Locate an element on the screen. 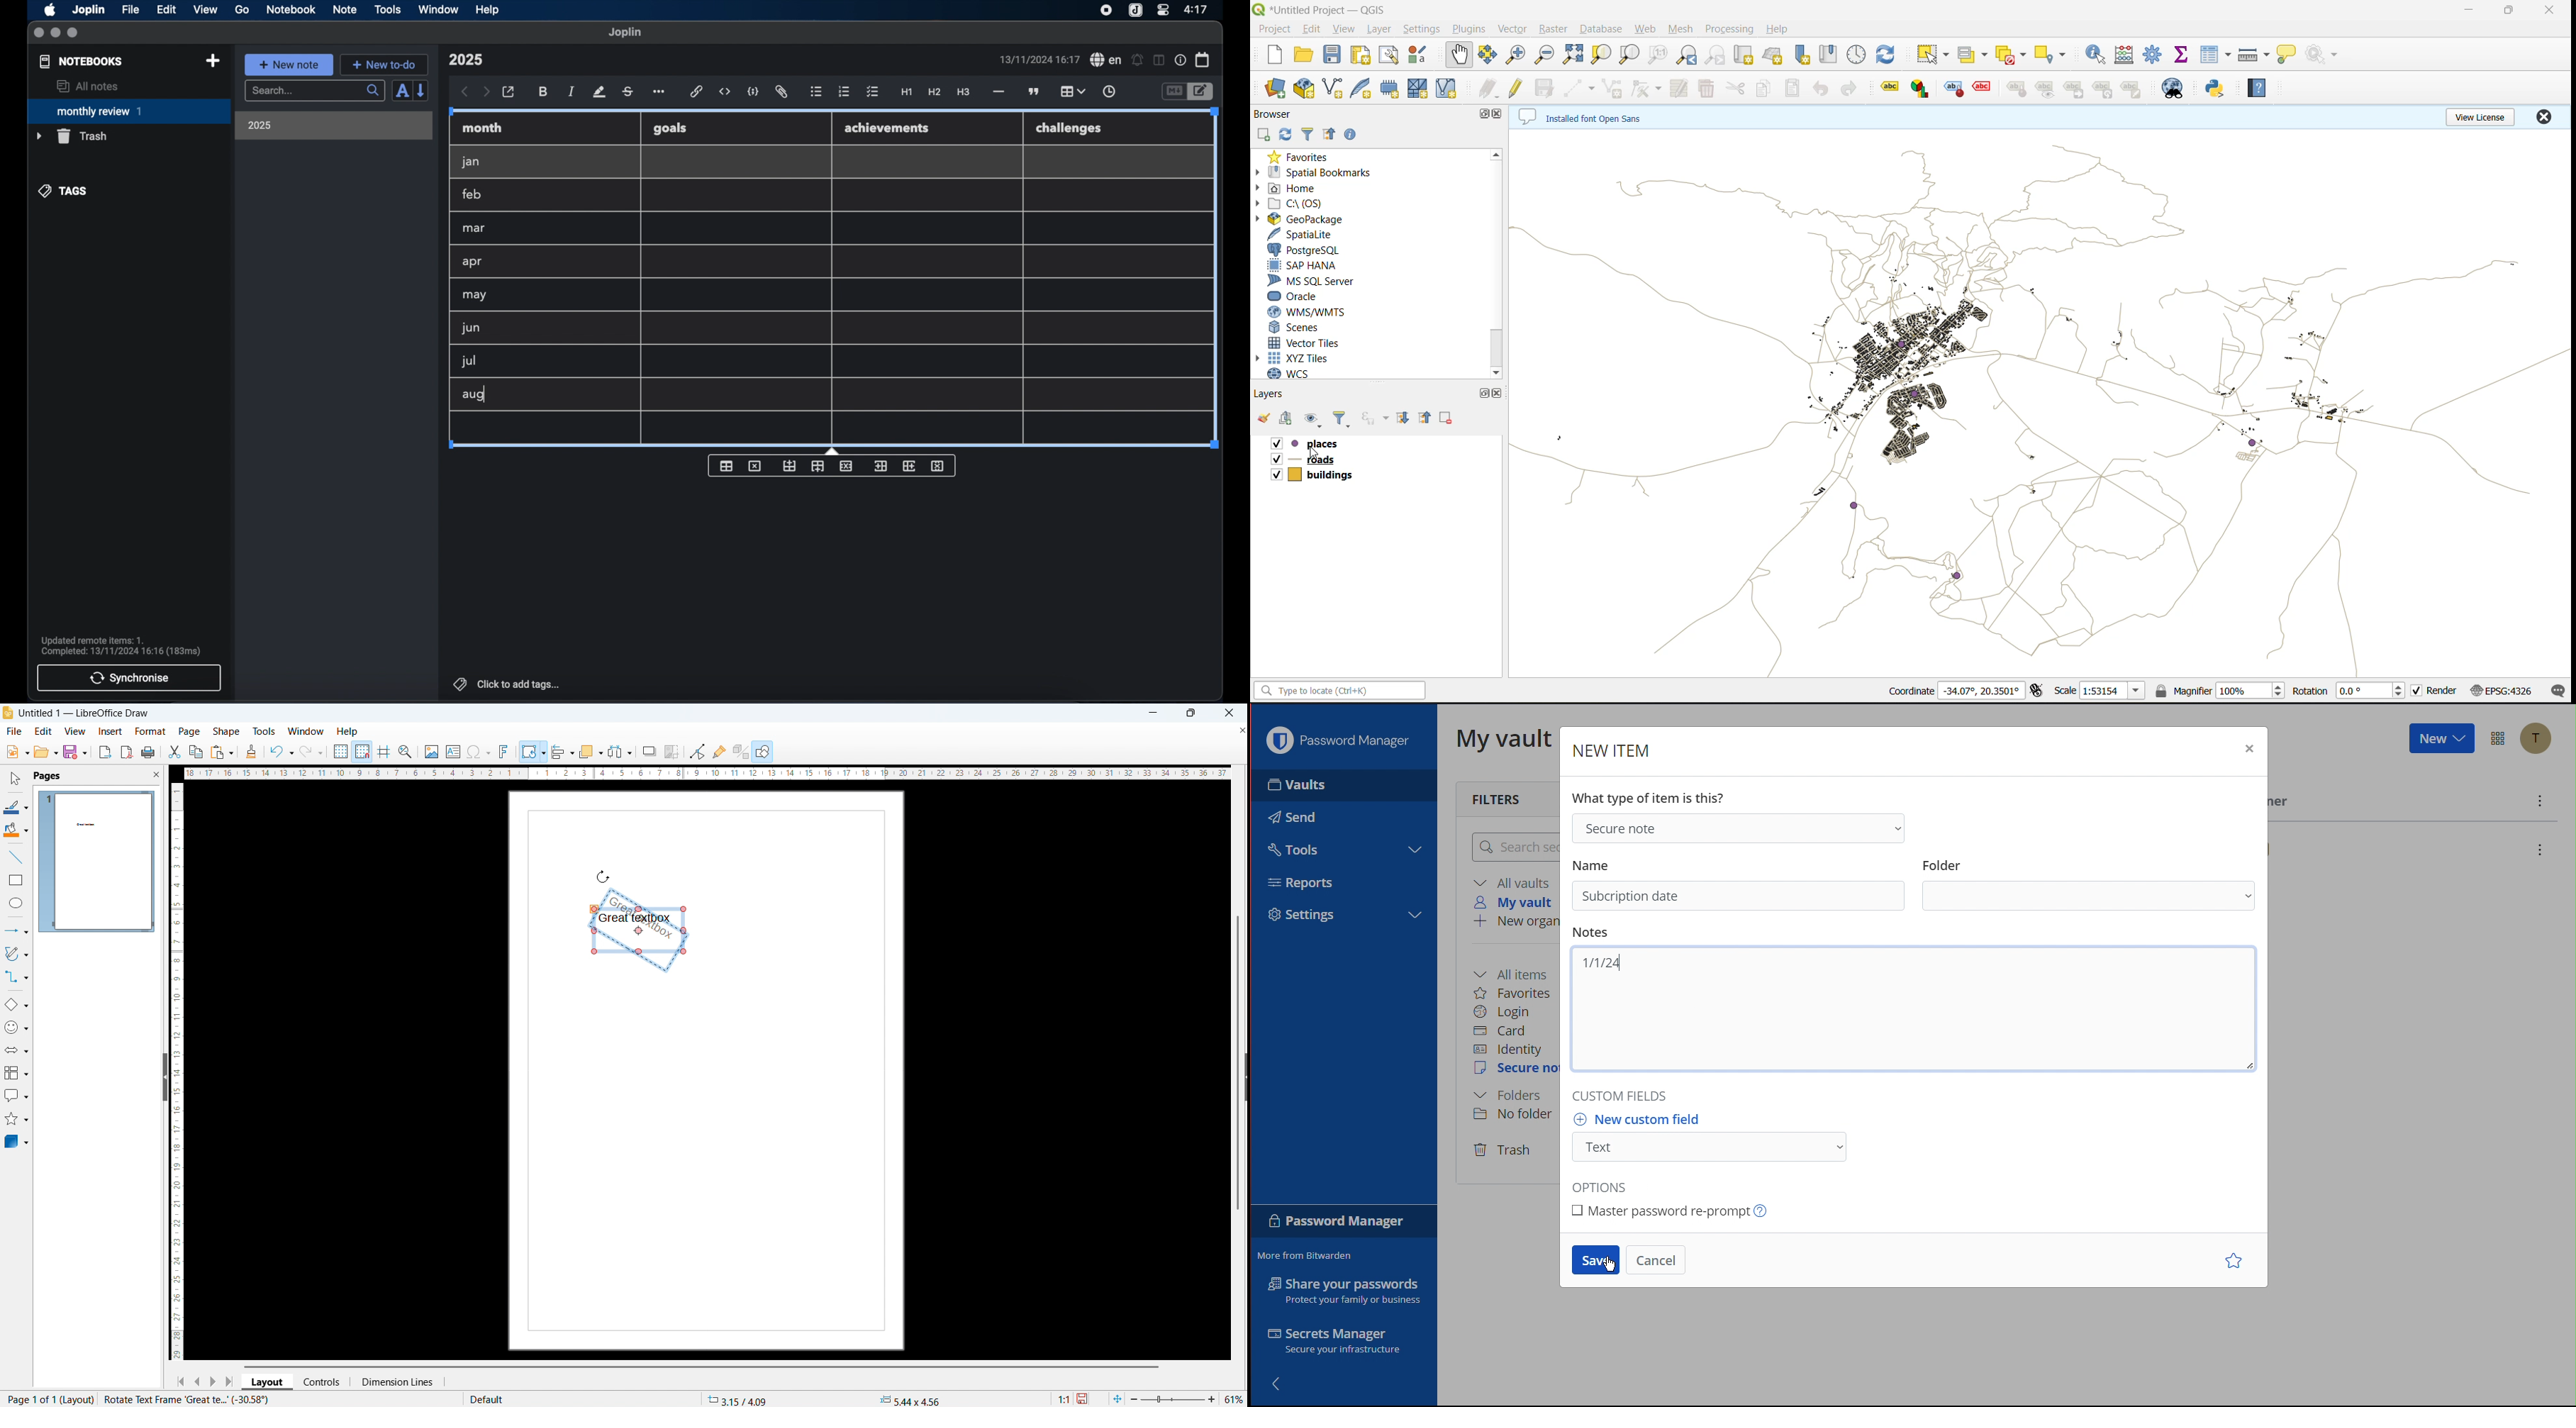 This screenshot has width=2576, height=1428. collapse all is located at coordinates (1331, 136).